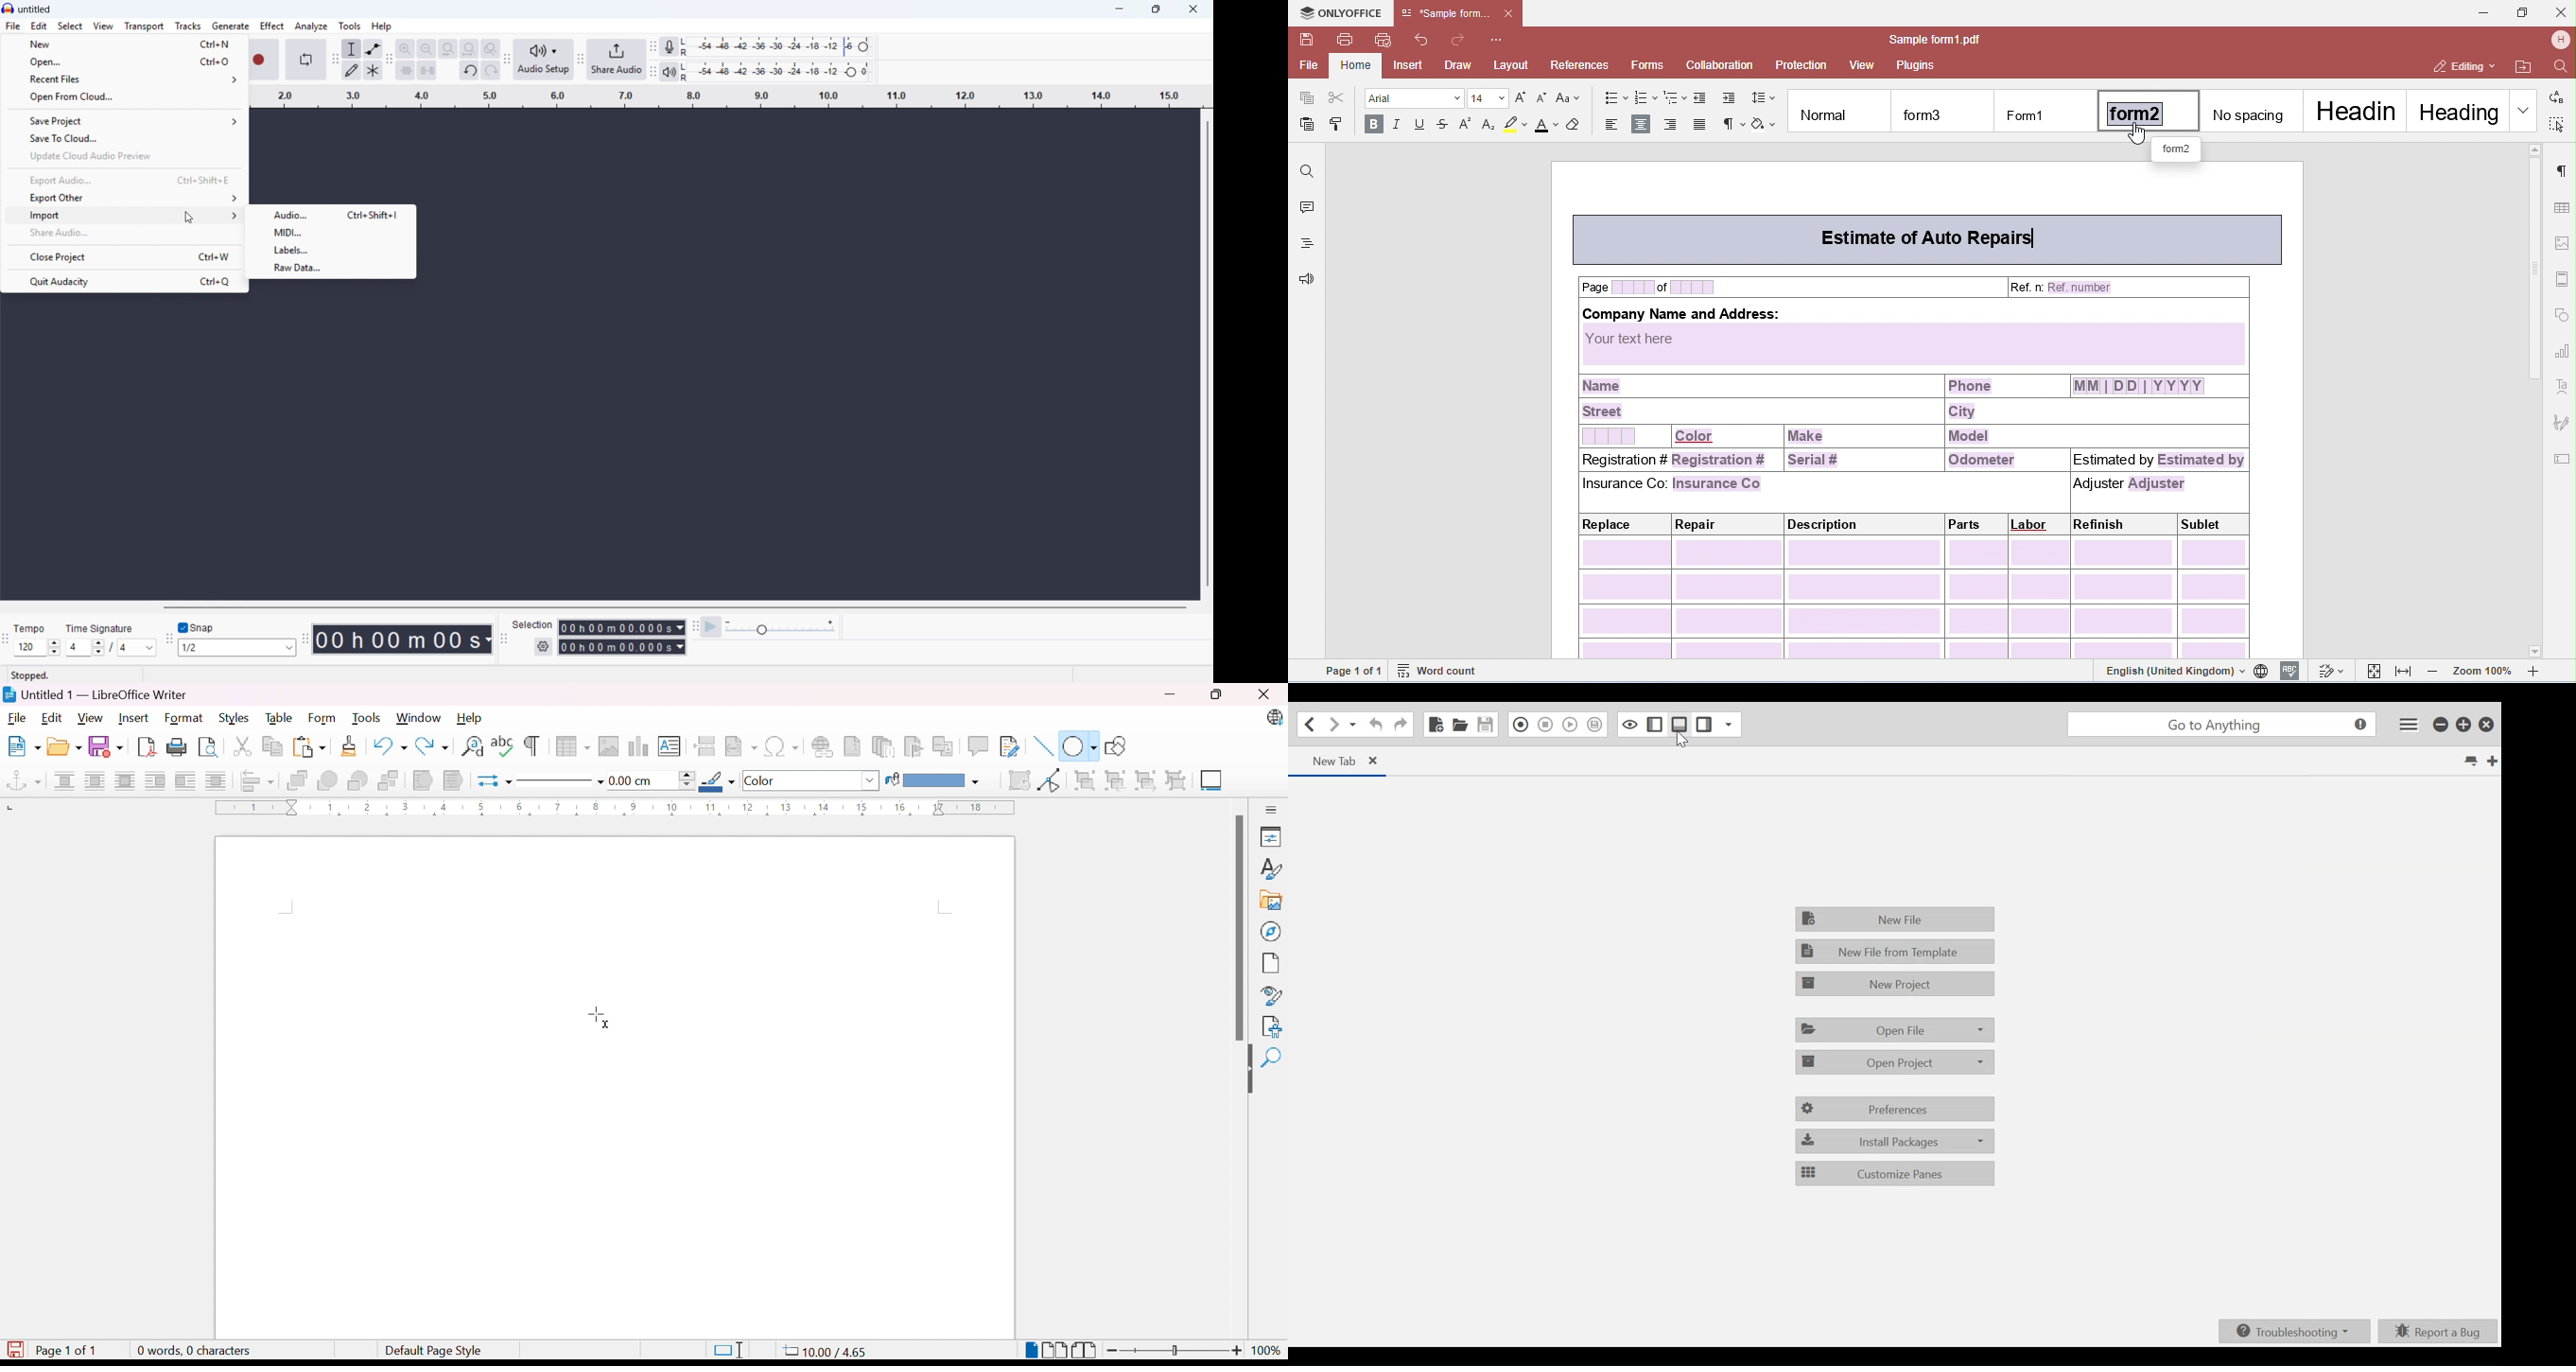  What do you see at coordinates (580, 61) in the screenshot?
I see `Share audio toolbar ` at bounding box center [580, 61].